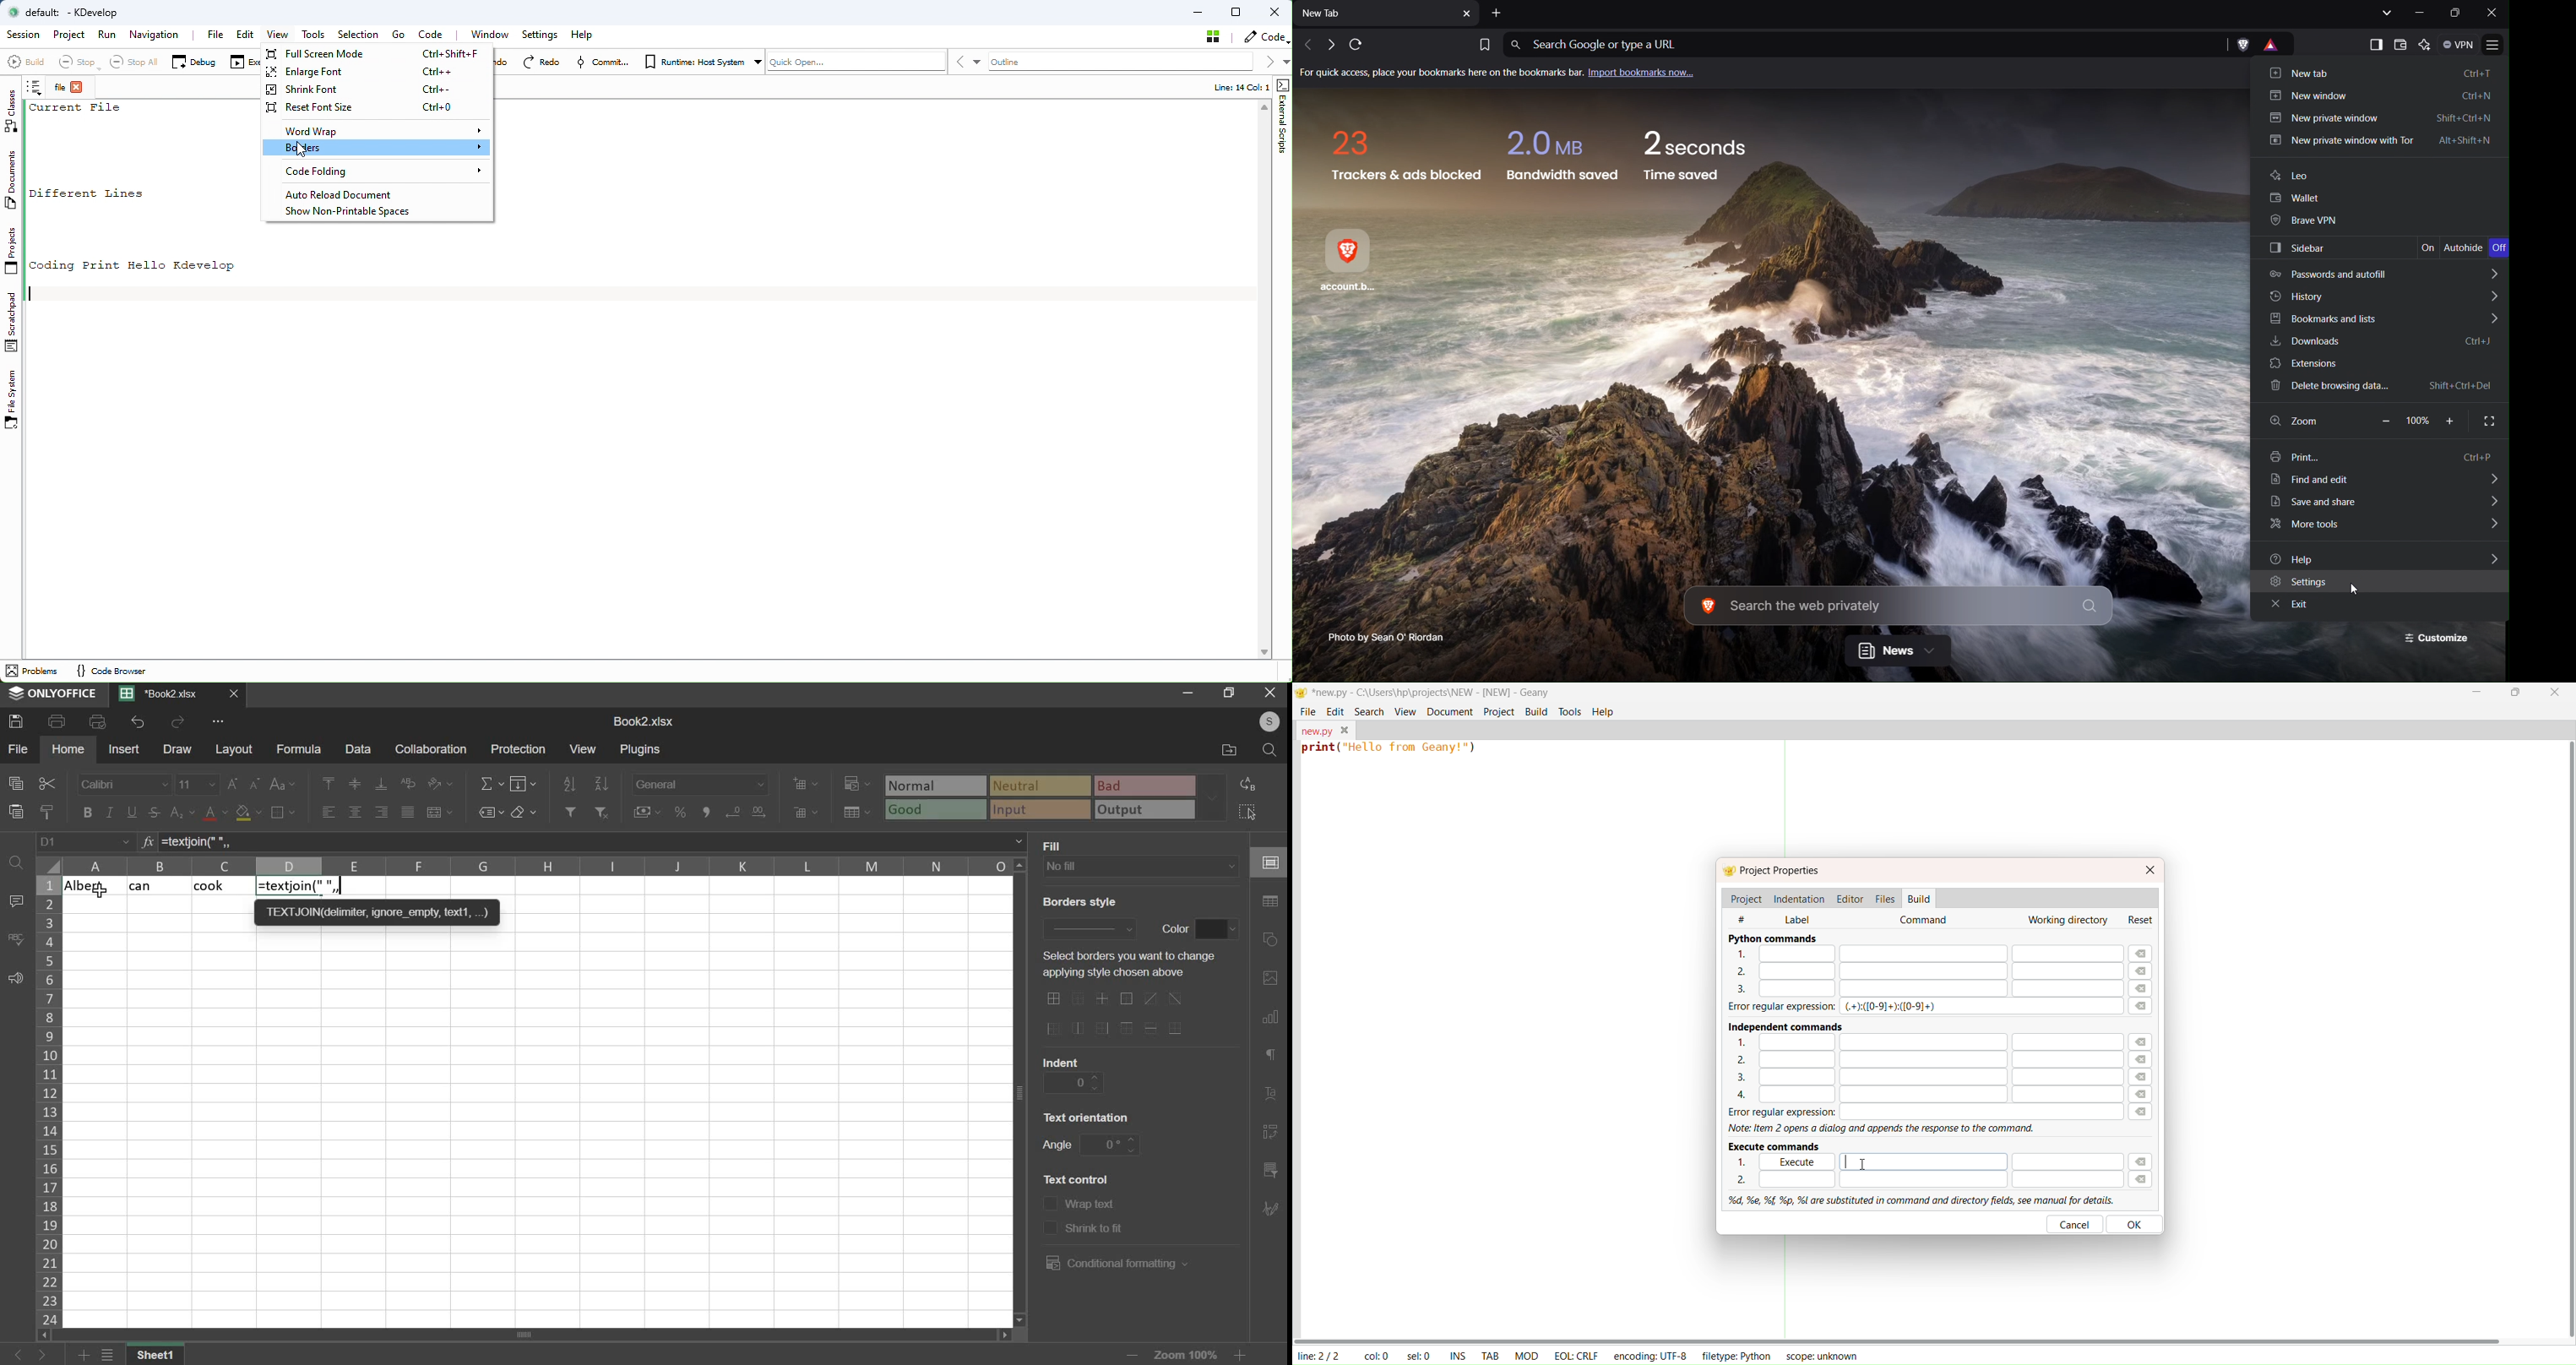 The height and width of the screenshot is (1372, 2576). Describe the element at coordinates (160, 1356) in the screenshot. I see `sheet name` at that location.